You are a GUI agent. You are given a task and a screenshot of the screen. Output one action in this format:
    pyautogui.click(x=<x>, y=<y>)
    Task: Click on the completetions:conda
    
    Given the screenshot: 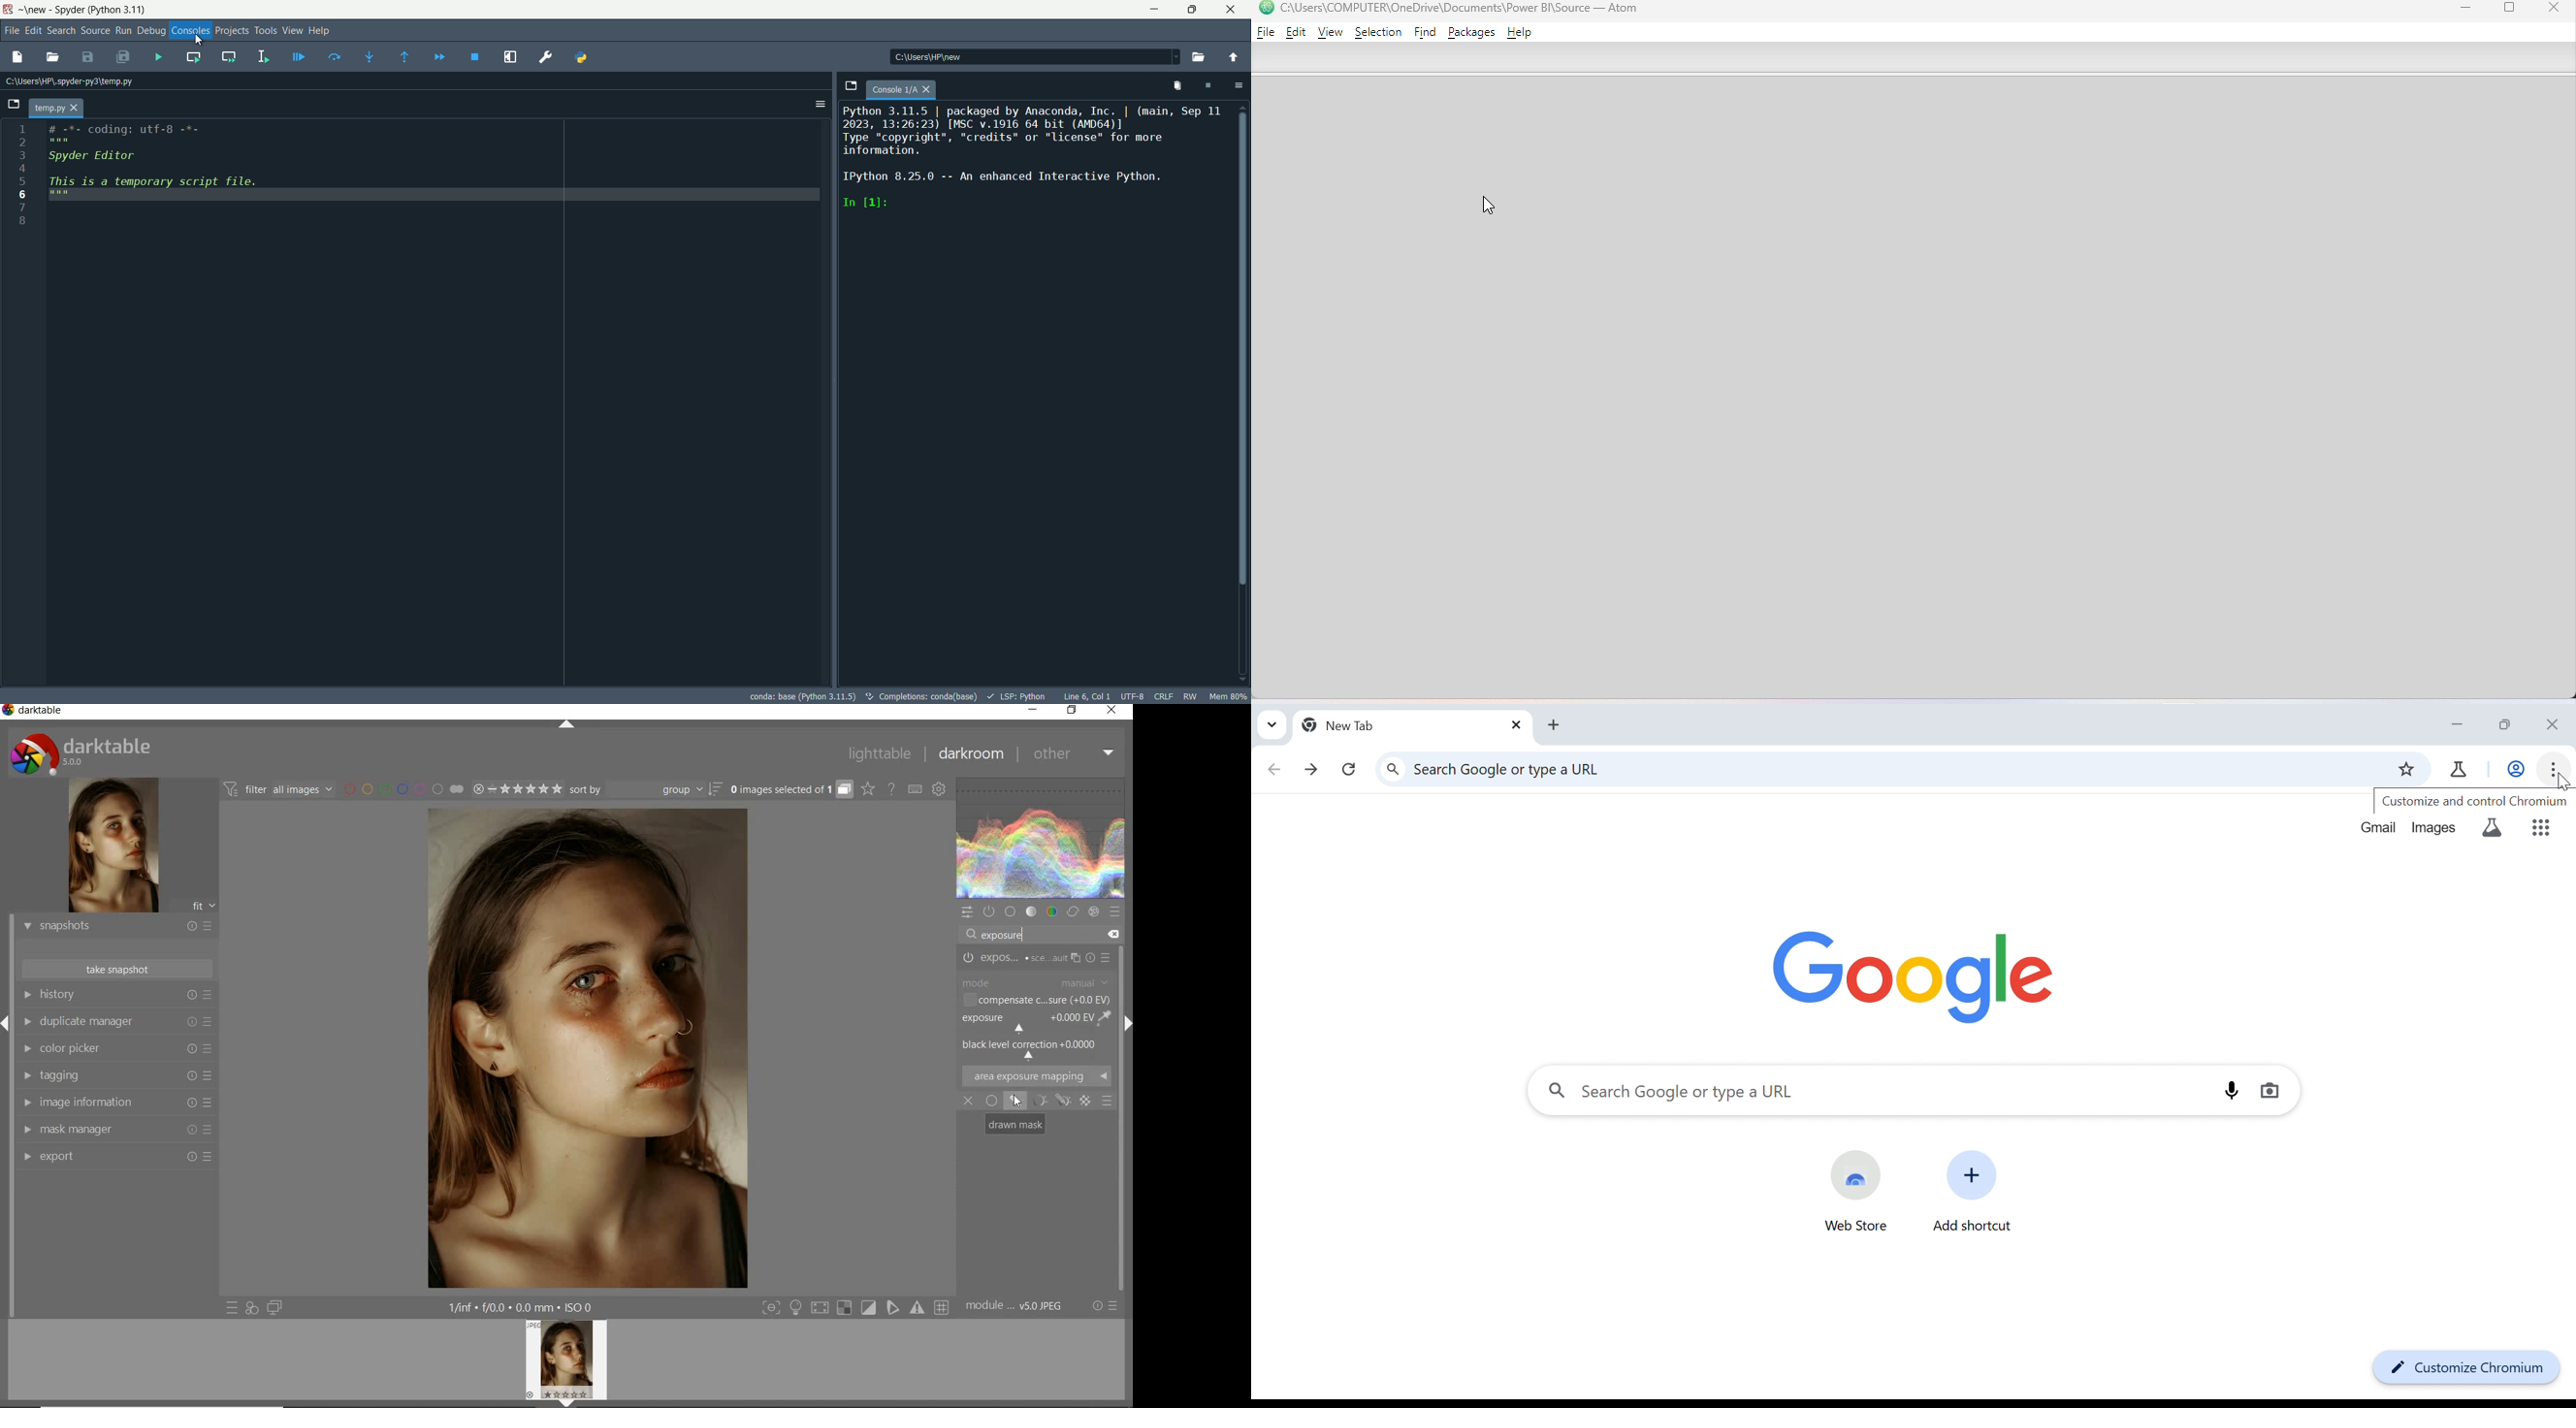 What is the action you would take?
    pyautogui.click(x=921, y=697)
    